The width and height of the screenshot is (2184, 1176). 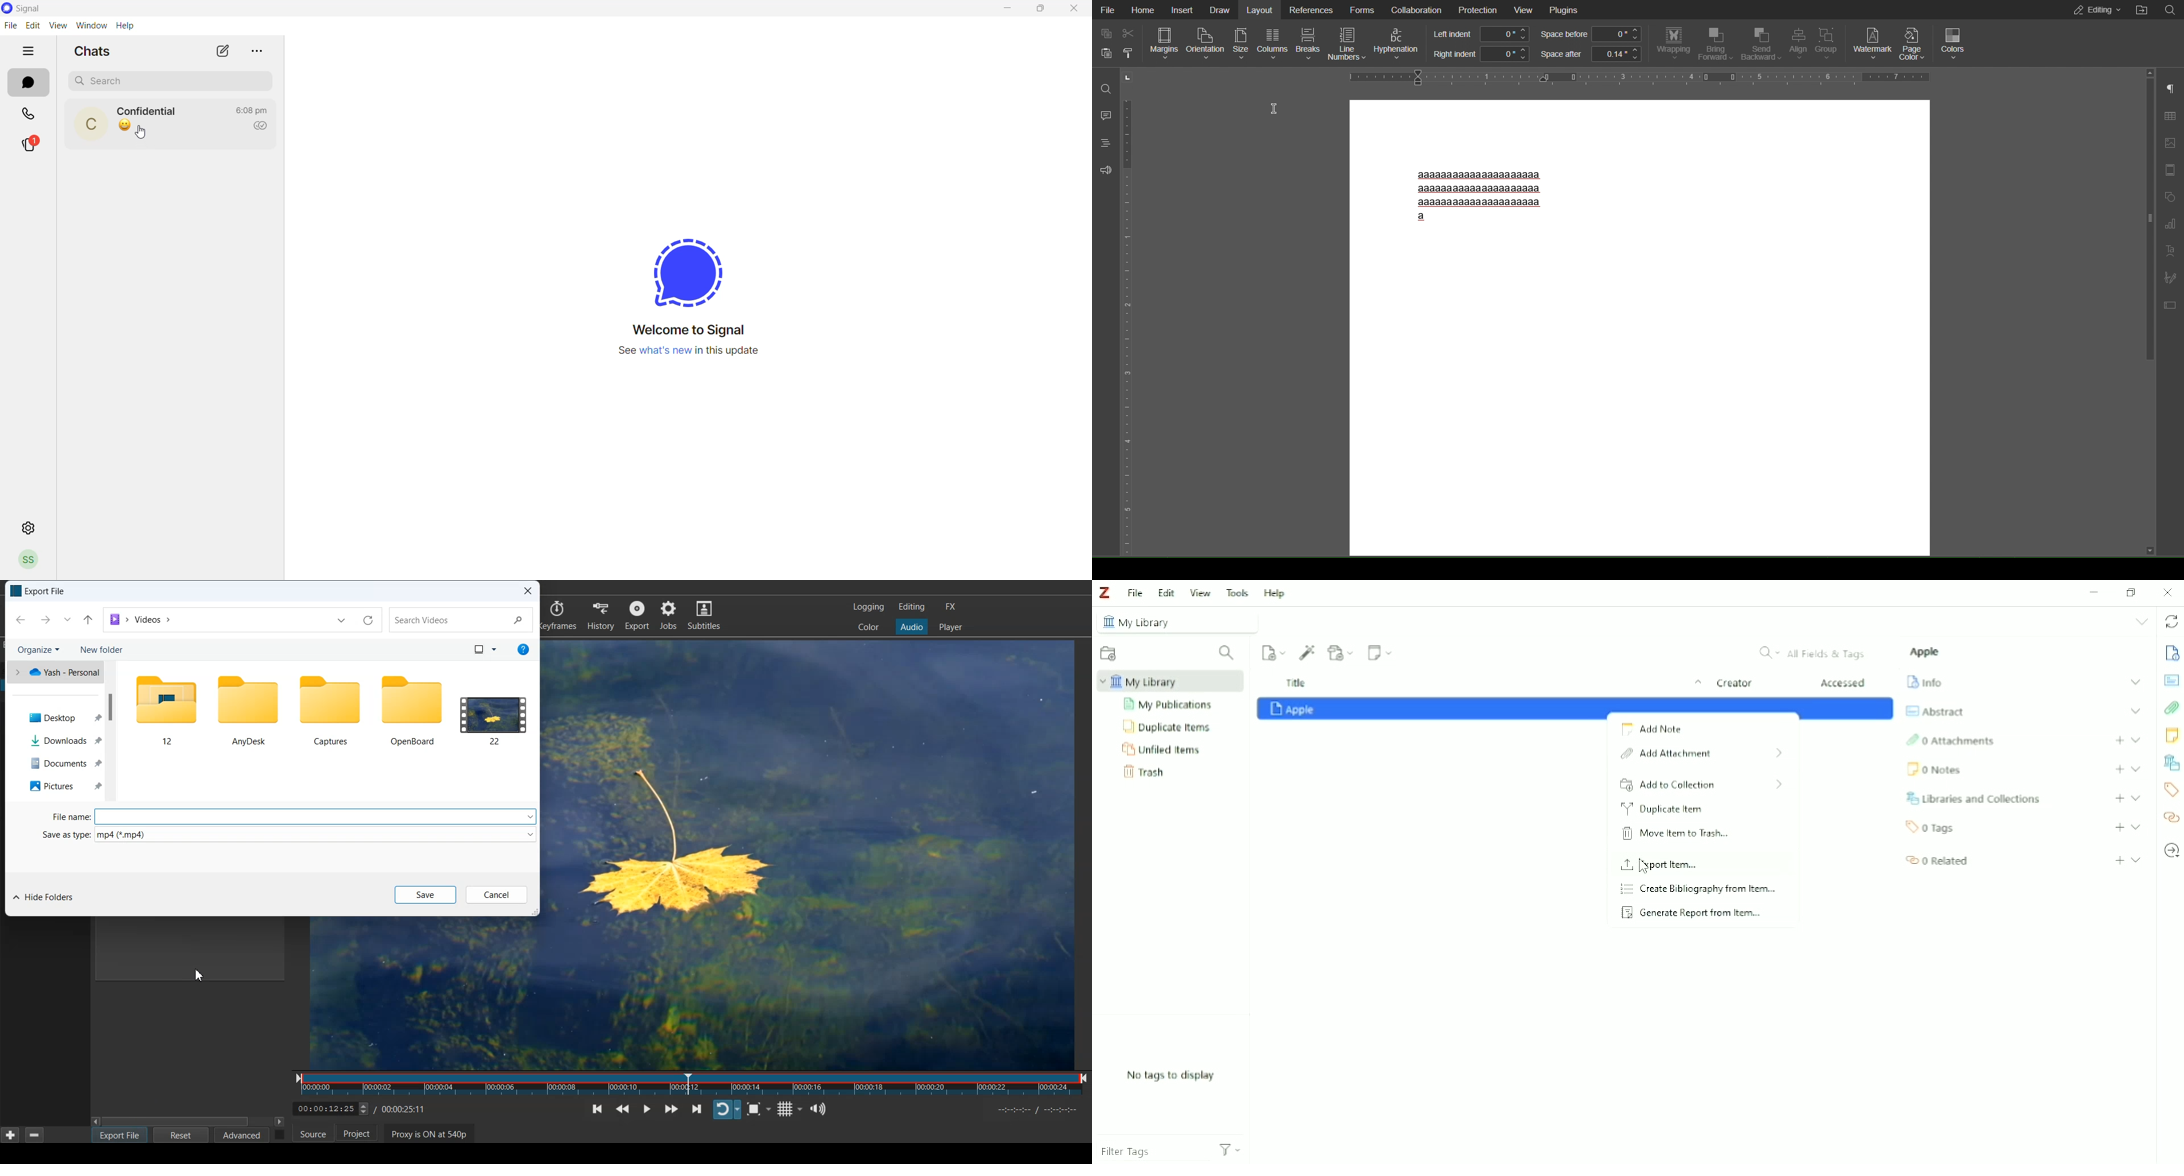 What do you see at coordinates (2171, 763) in the screenshot?
I see `Libraries and Collections` at bounding box center [2171, 763].